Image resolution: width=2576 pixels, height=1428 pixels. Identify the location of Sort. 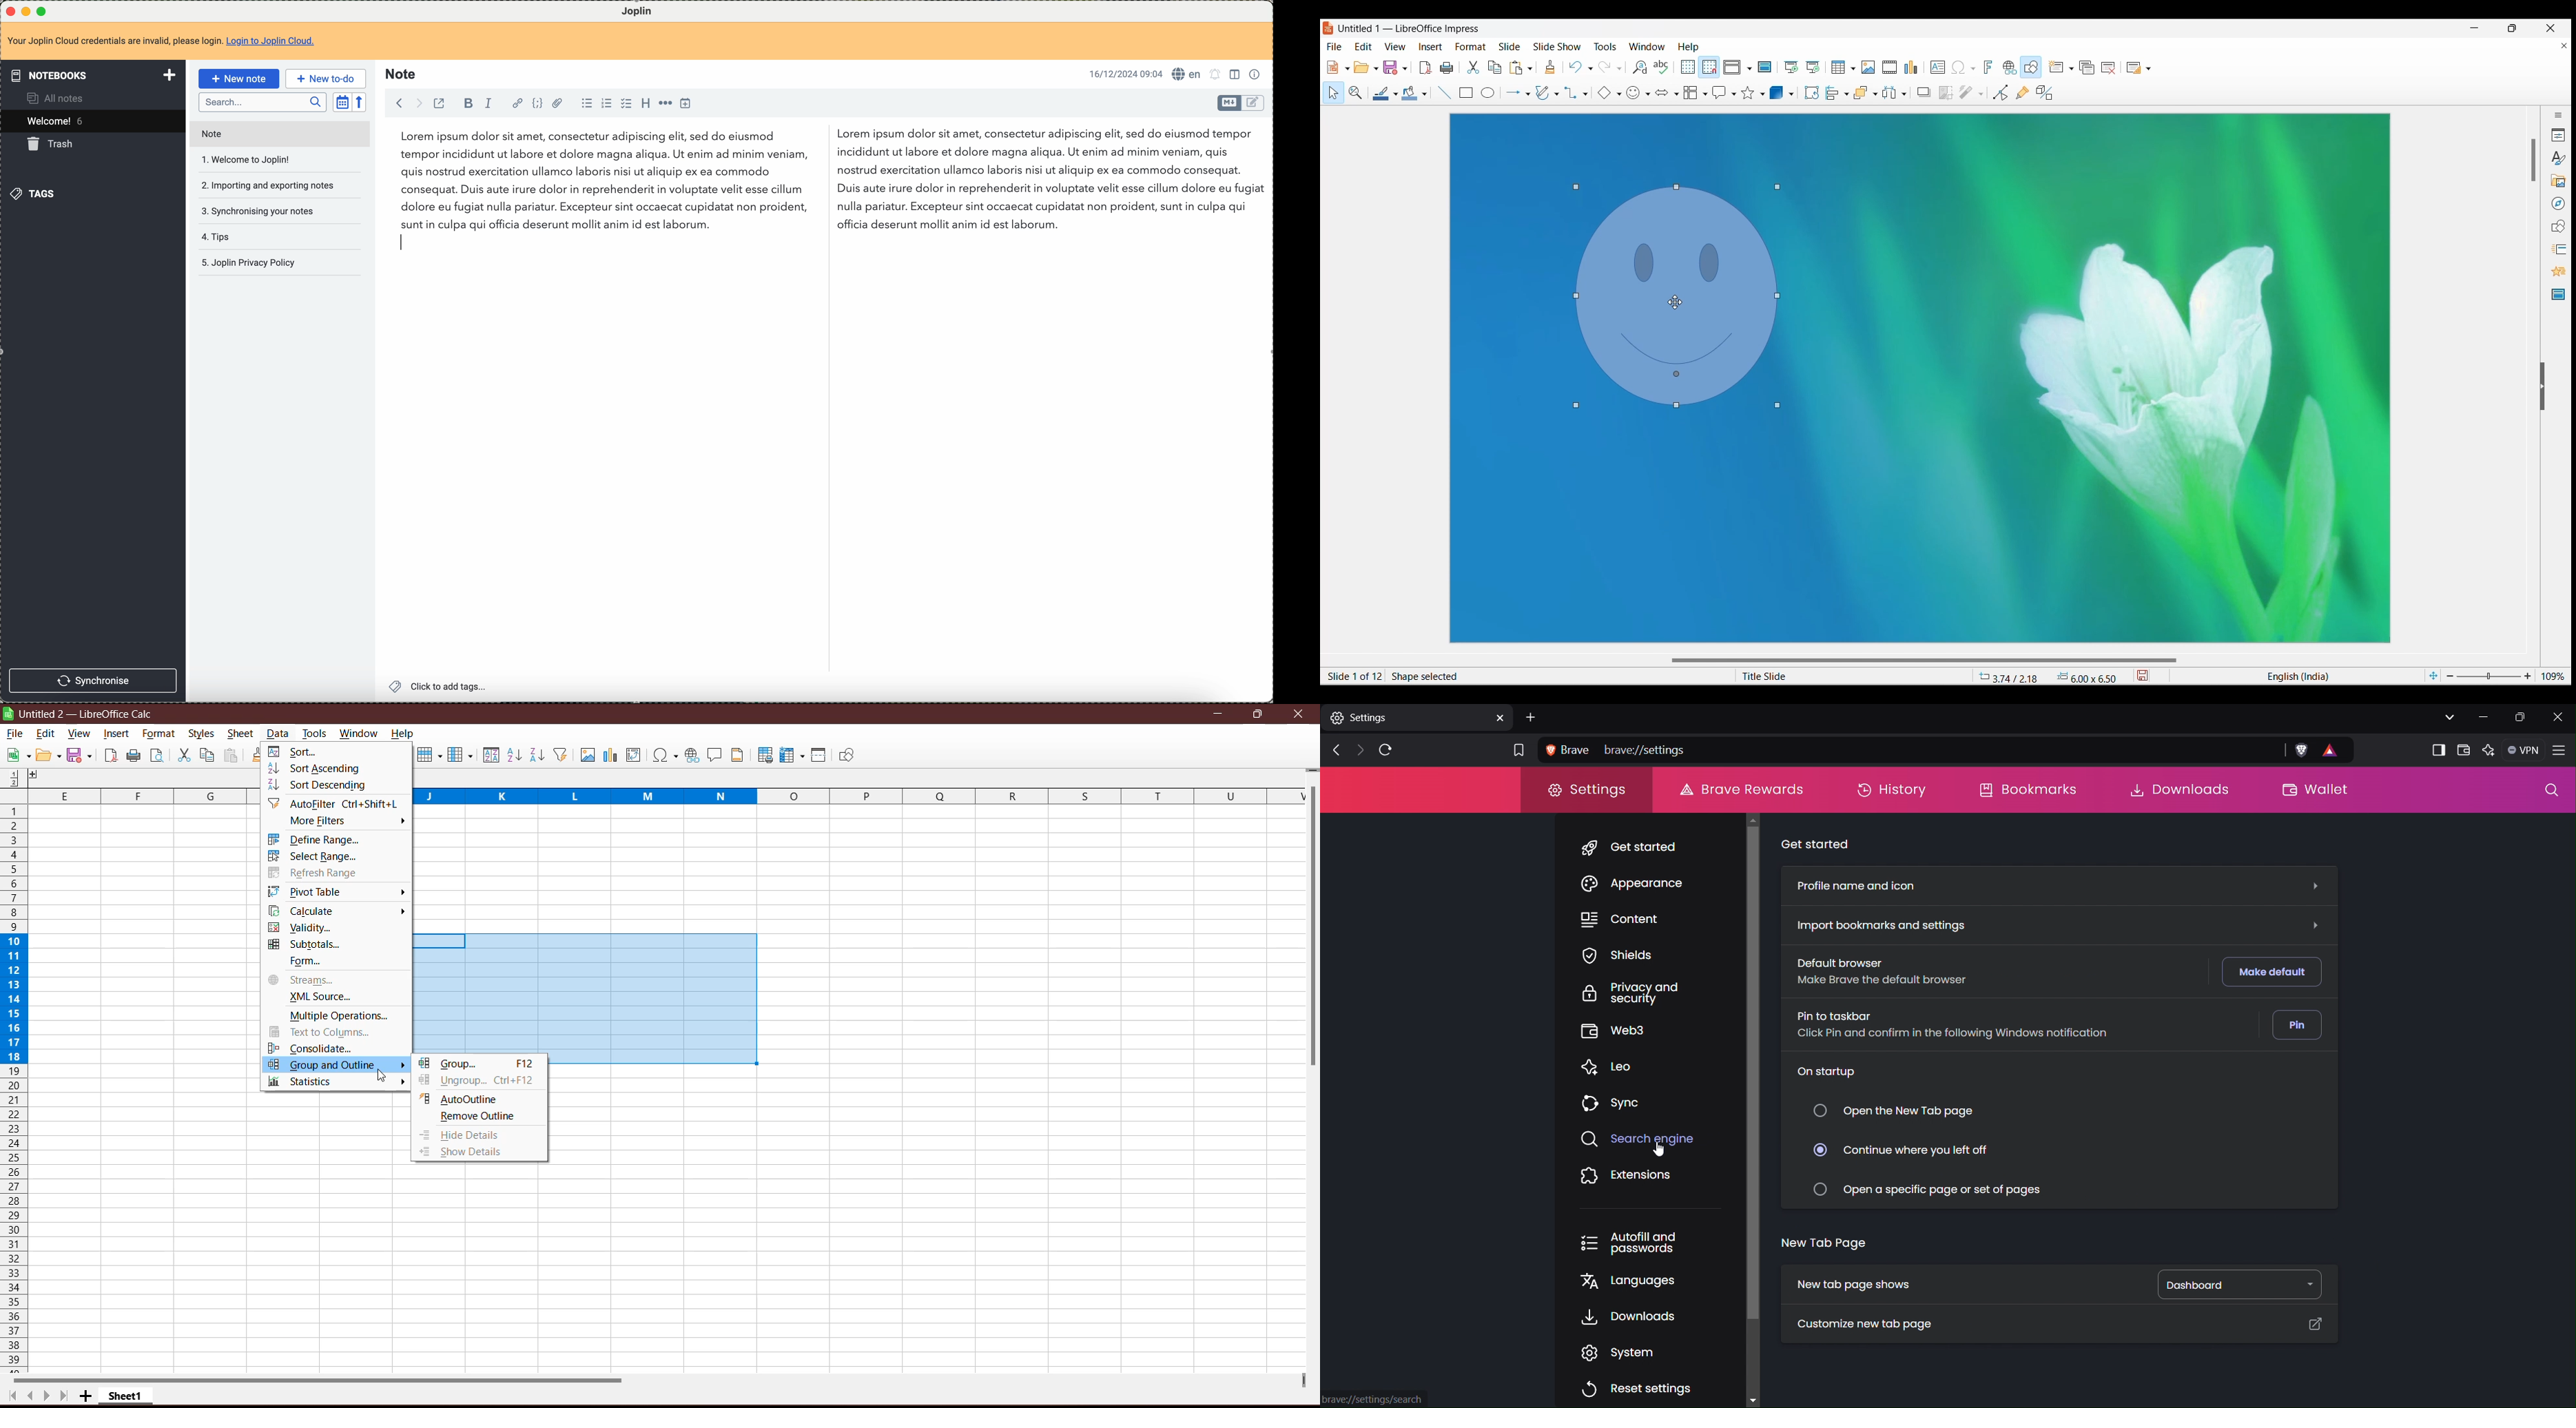
(490, 755).